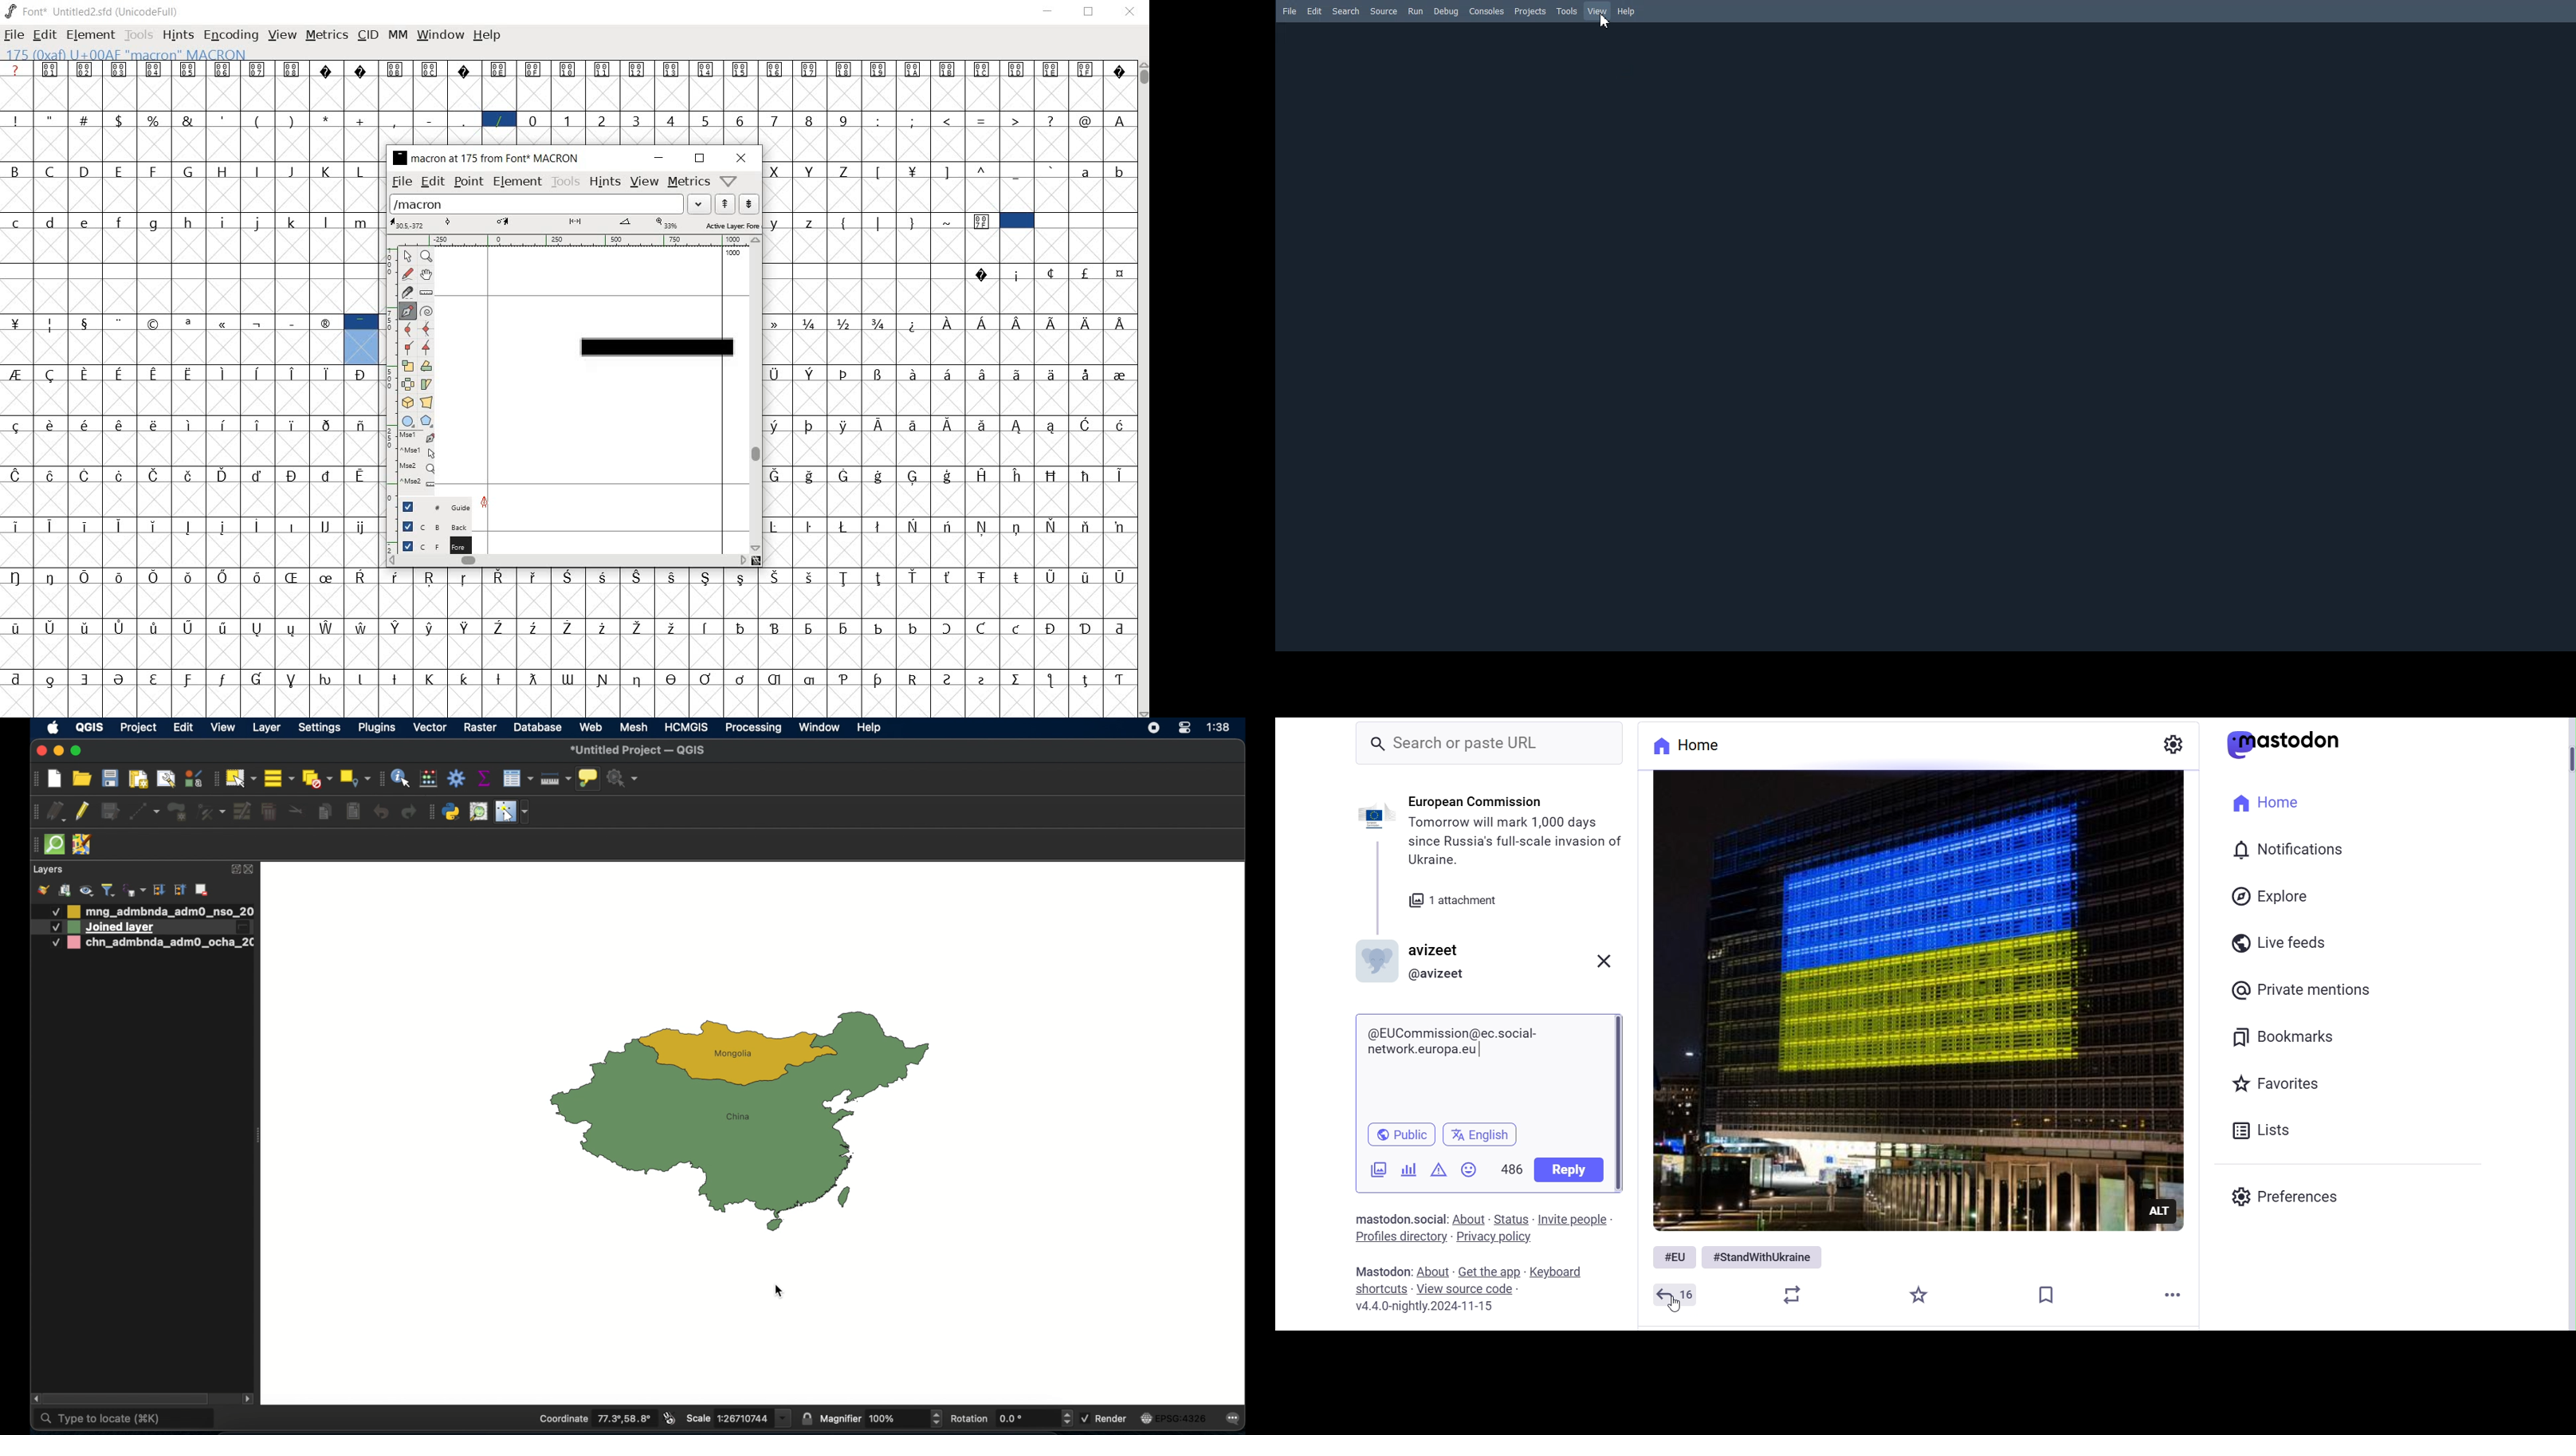 The height and width of the screenshot is (1456, 2576). Describe the element at coordinates (947, 526) in the screenshot. I see `Symbol` at that location.